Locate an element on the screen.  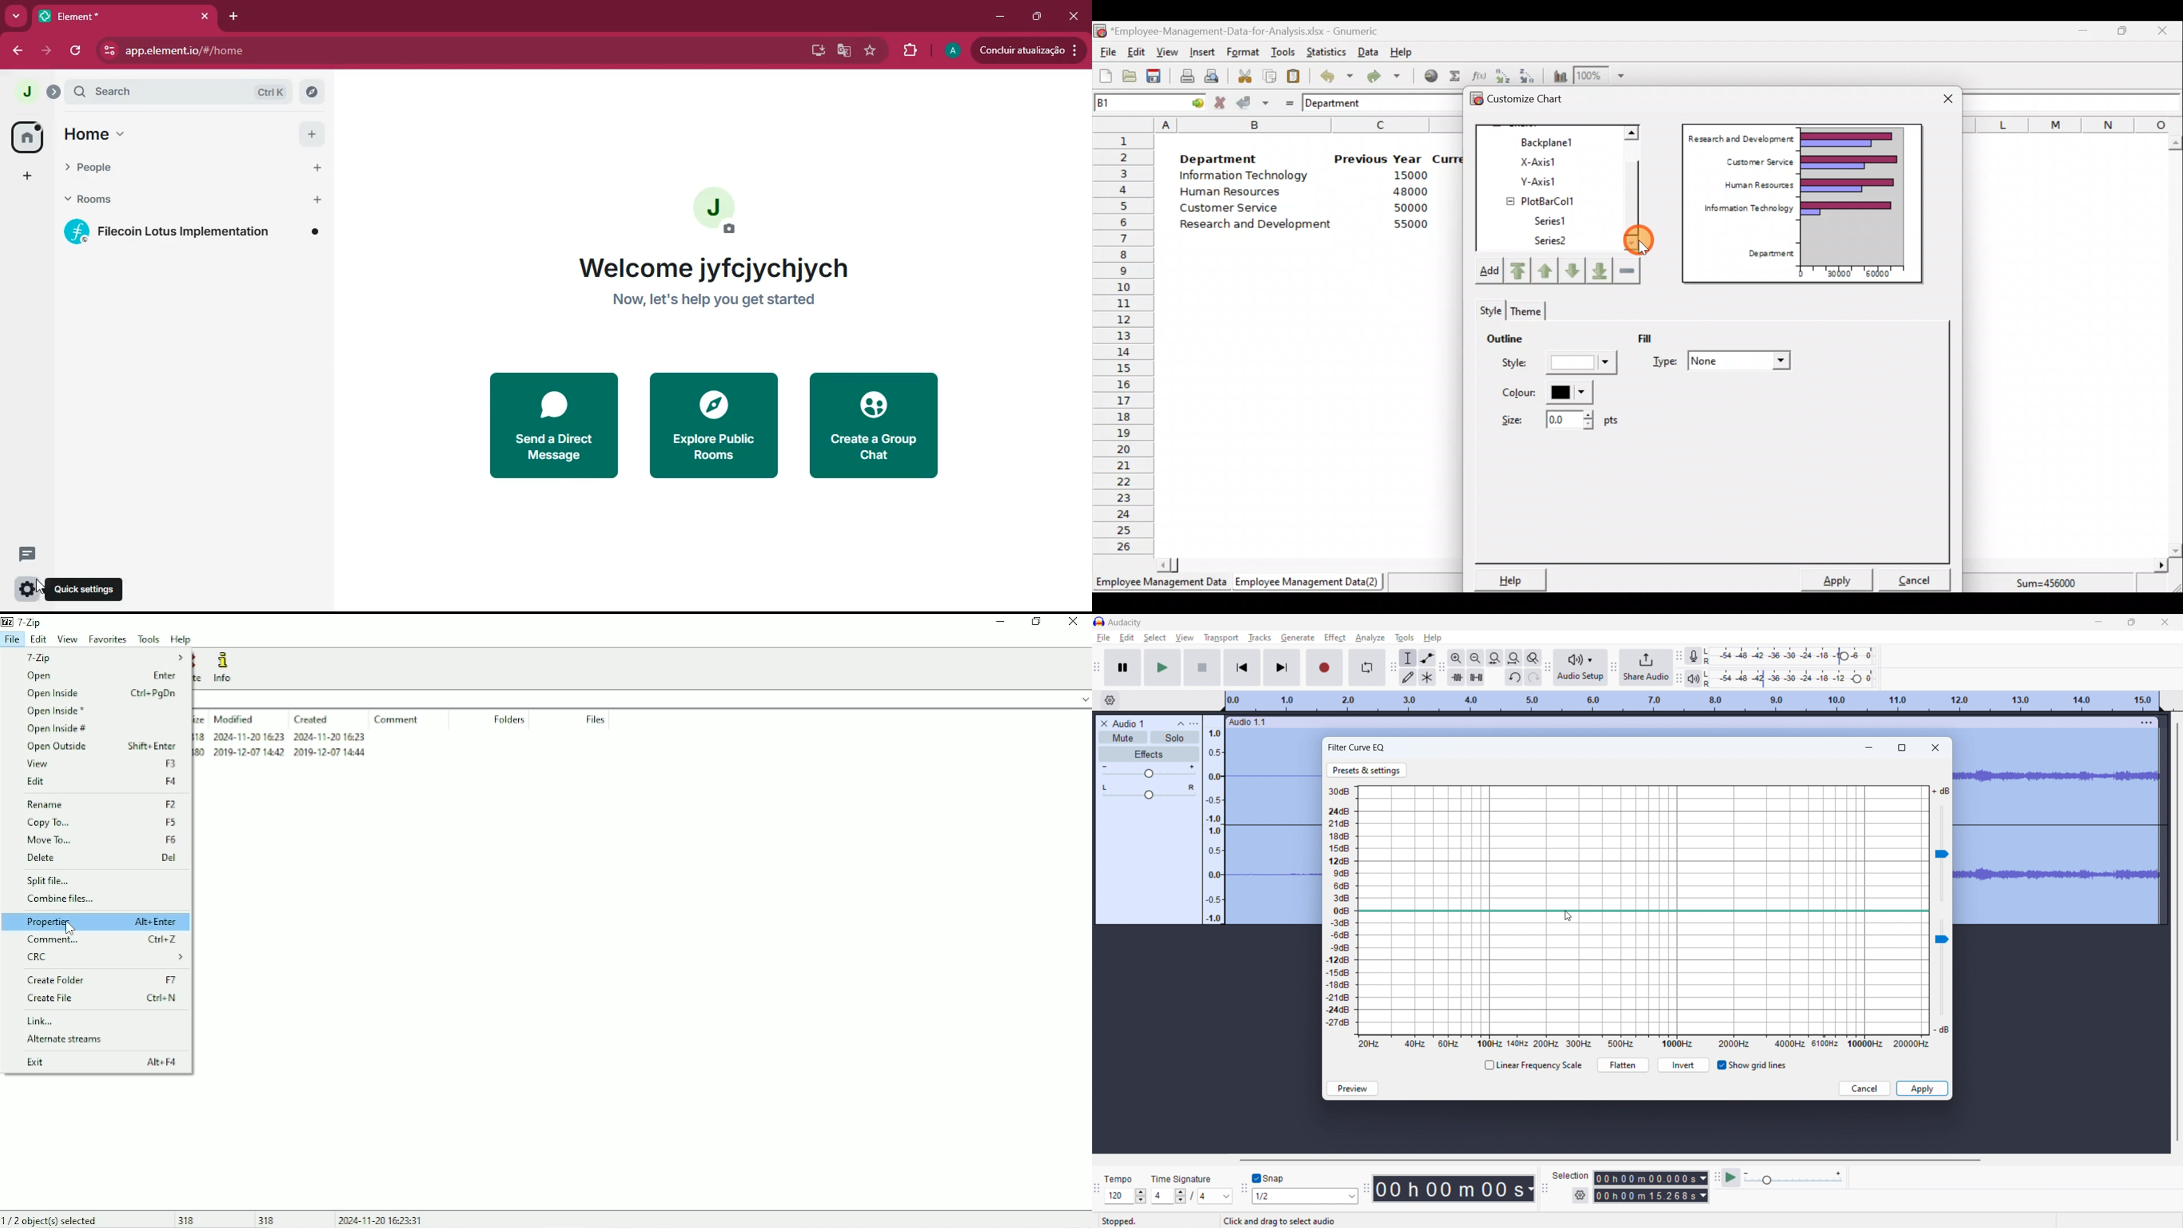
view menu is located at coordinates (1194, 723).